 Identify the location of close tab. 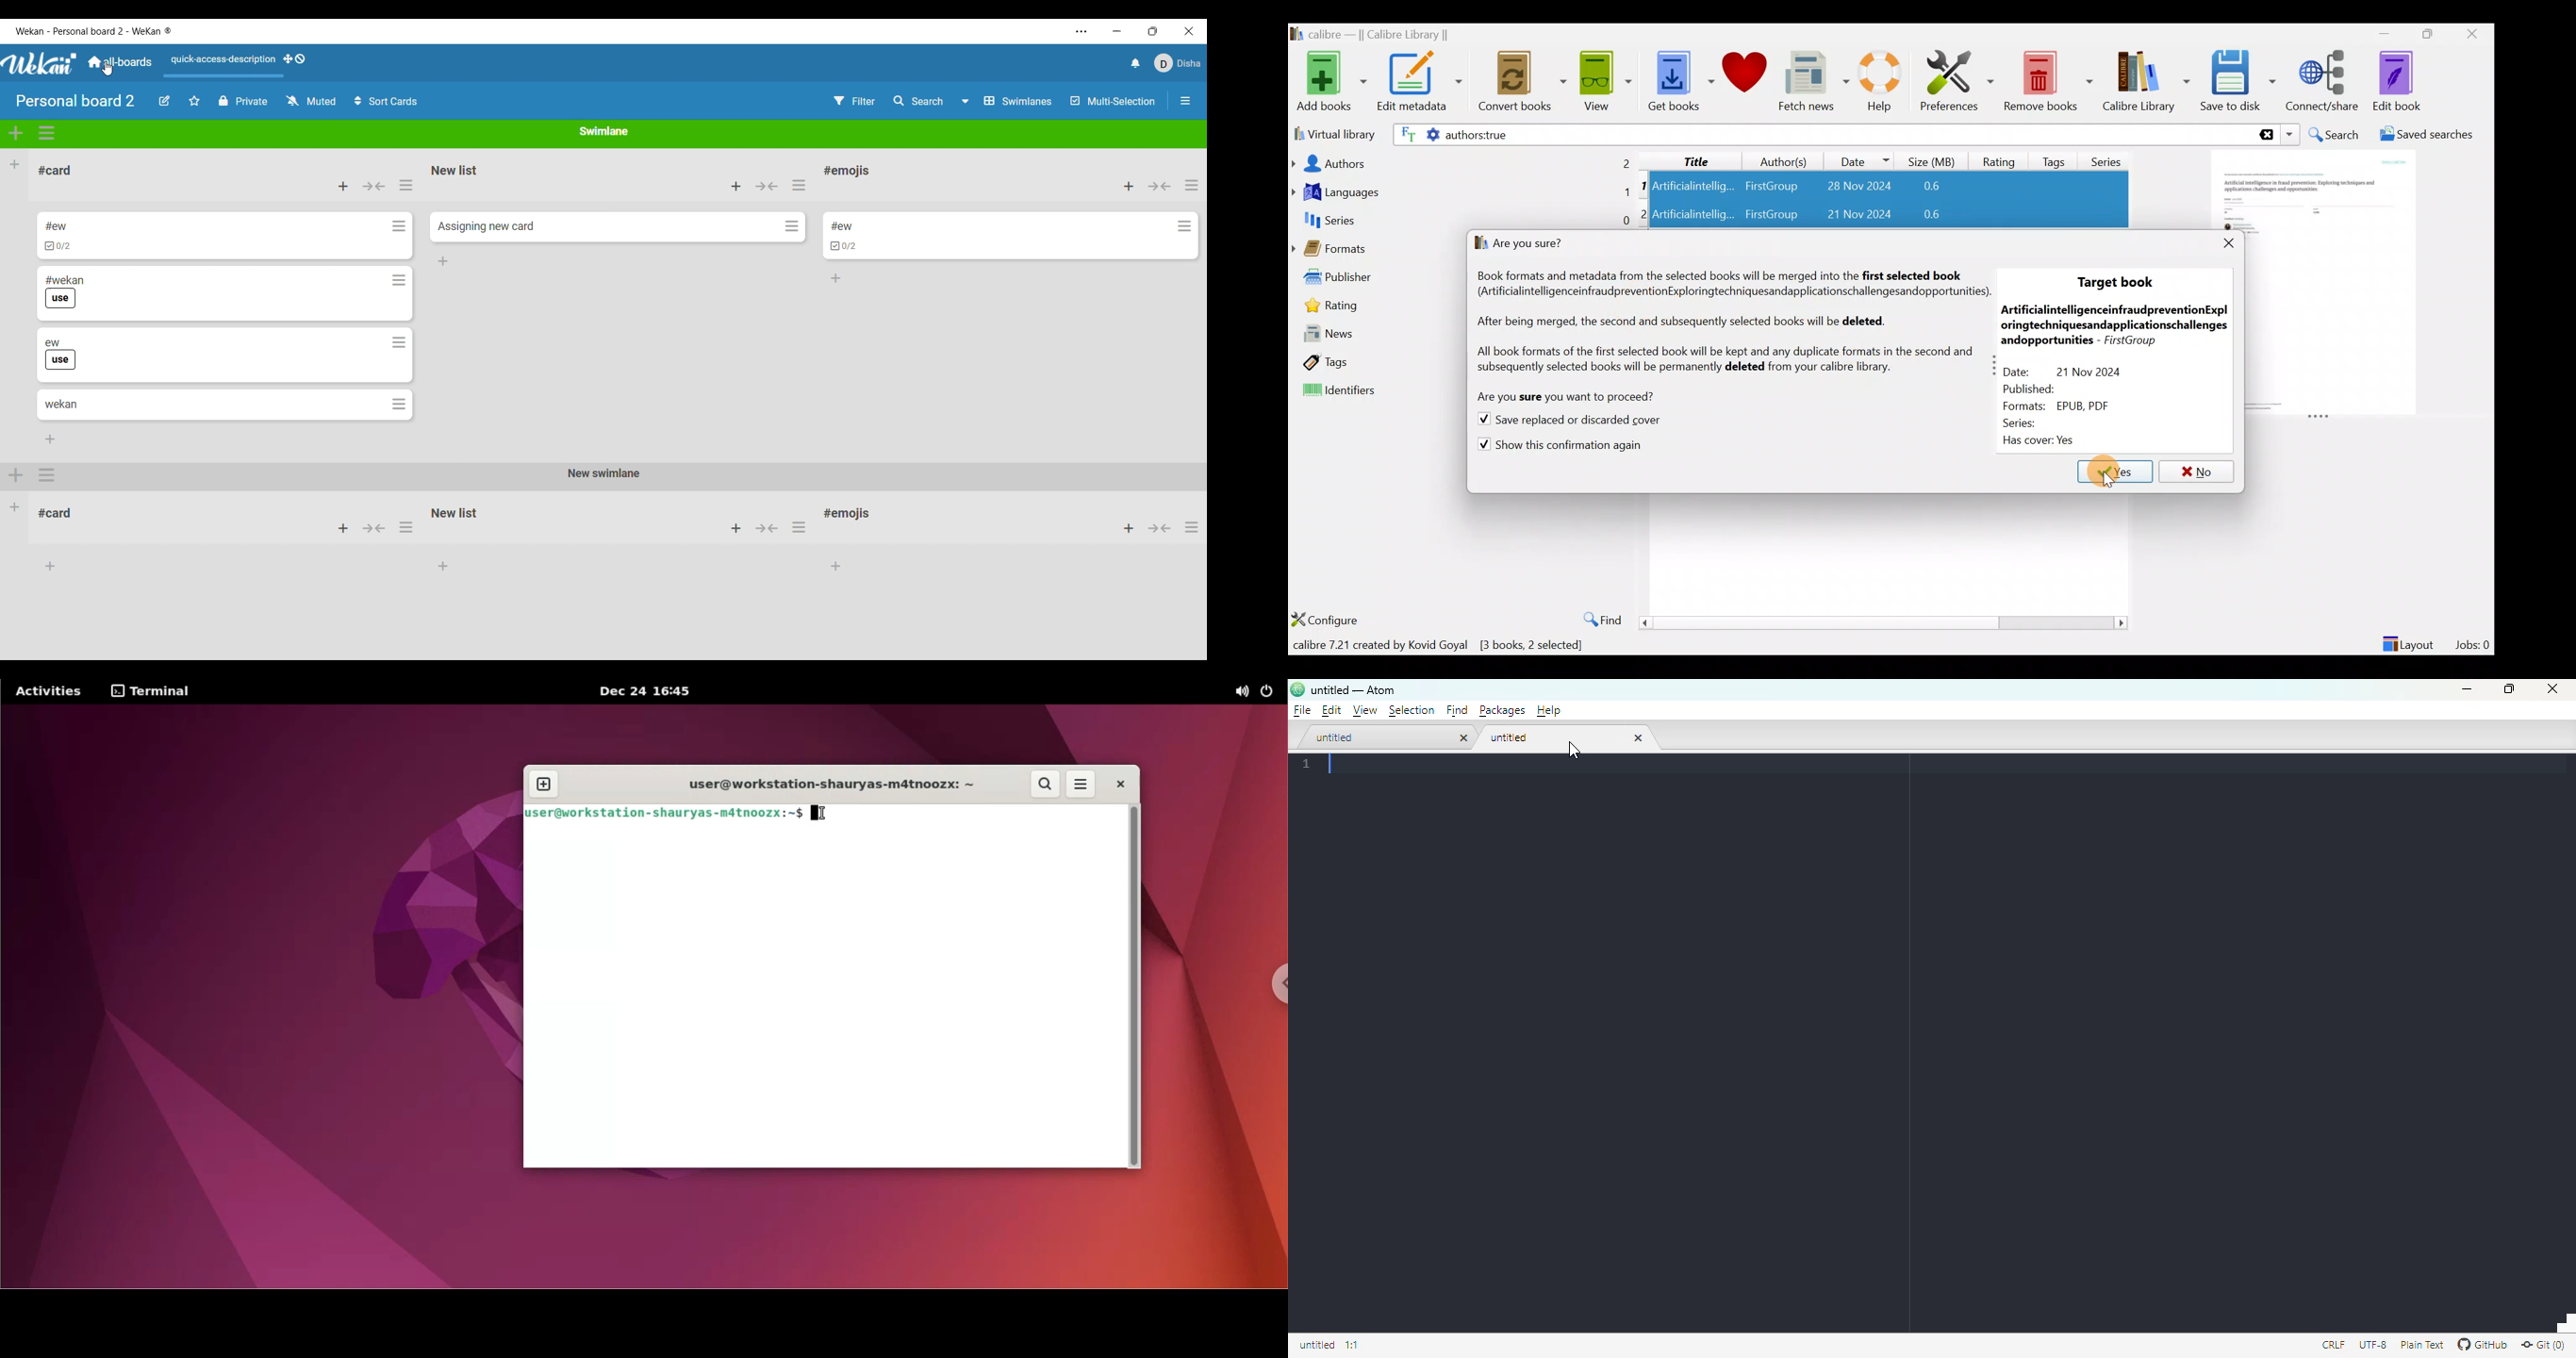
(1638, 737).